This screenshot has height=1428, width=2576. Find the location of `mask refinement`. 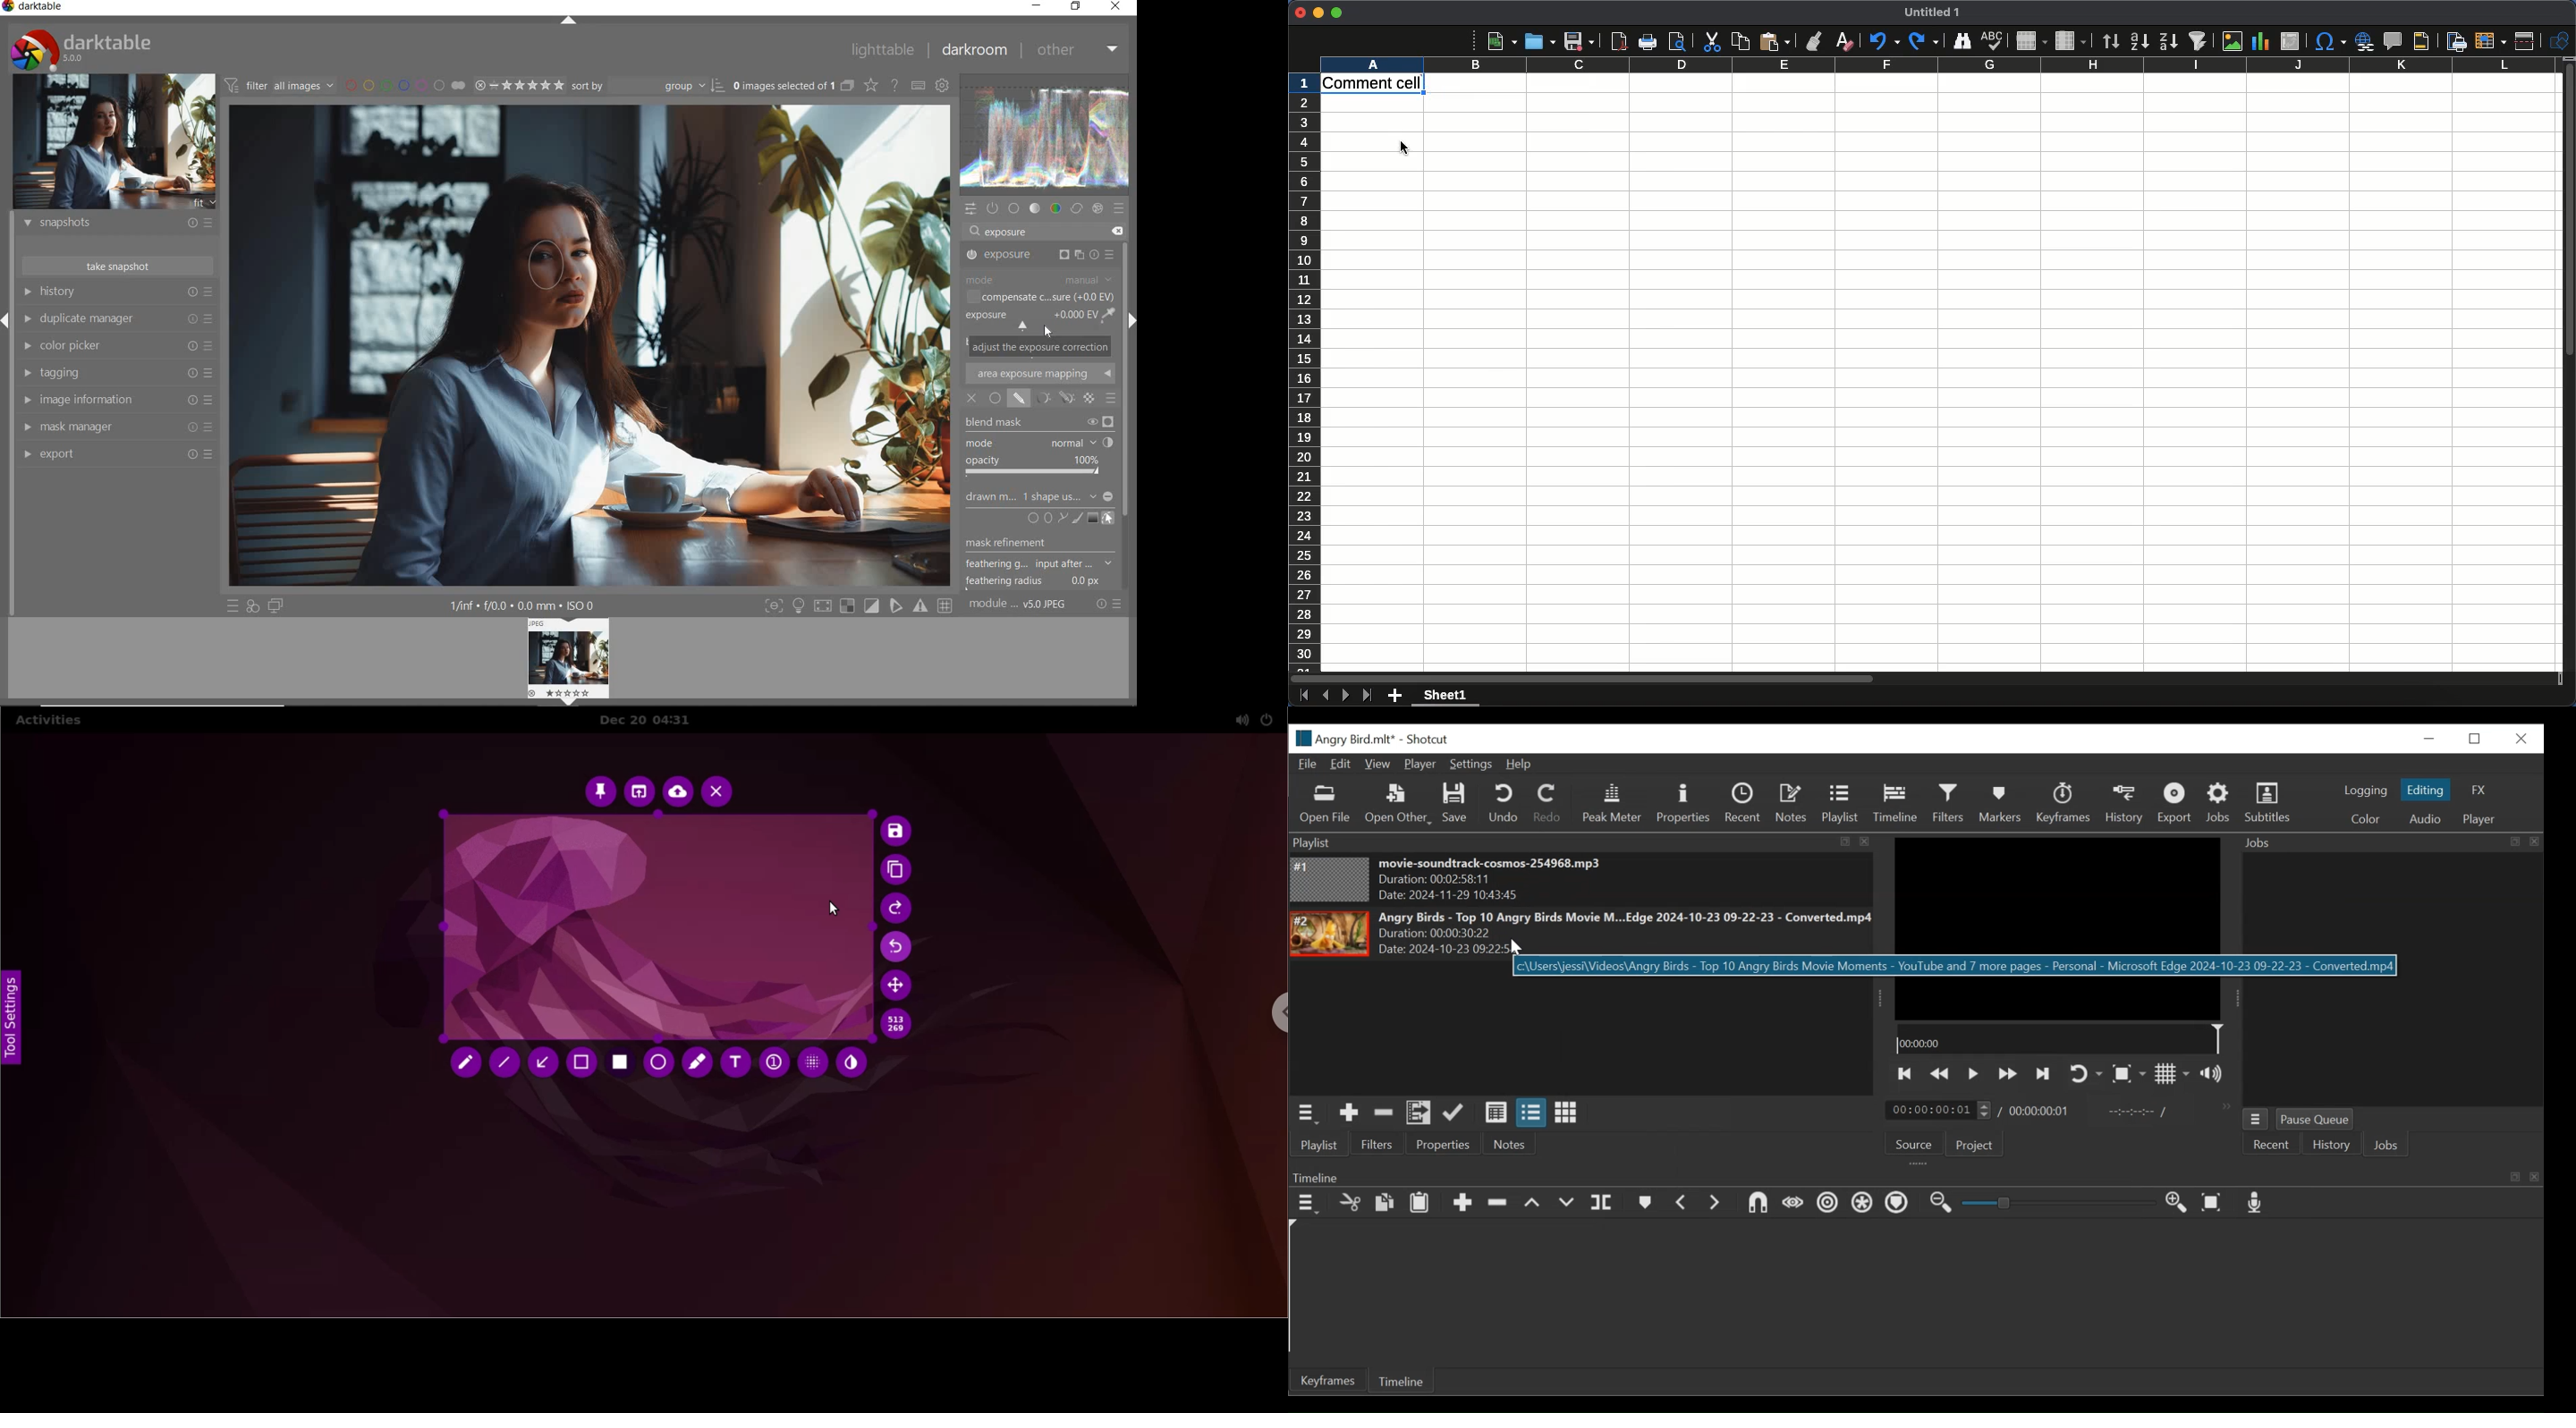

mask refinement is located at coordinates (1033, 543).